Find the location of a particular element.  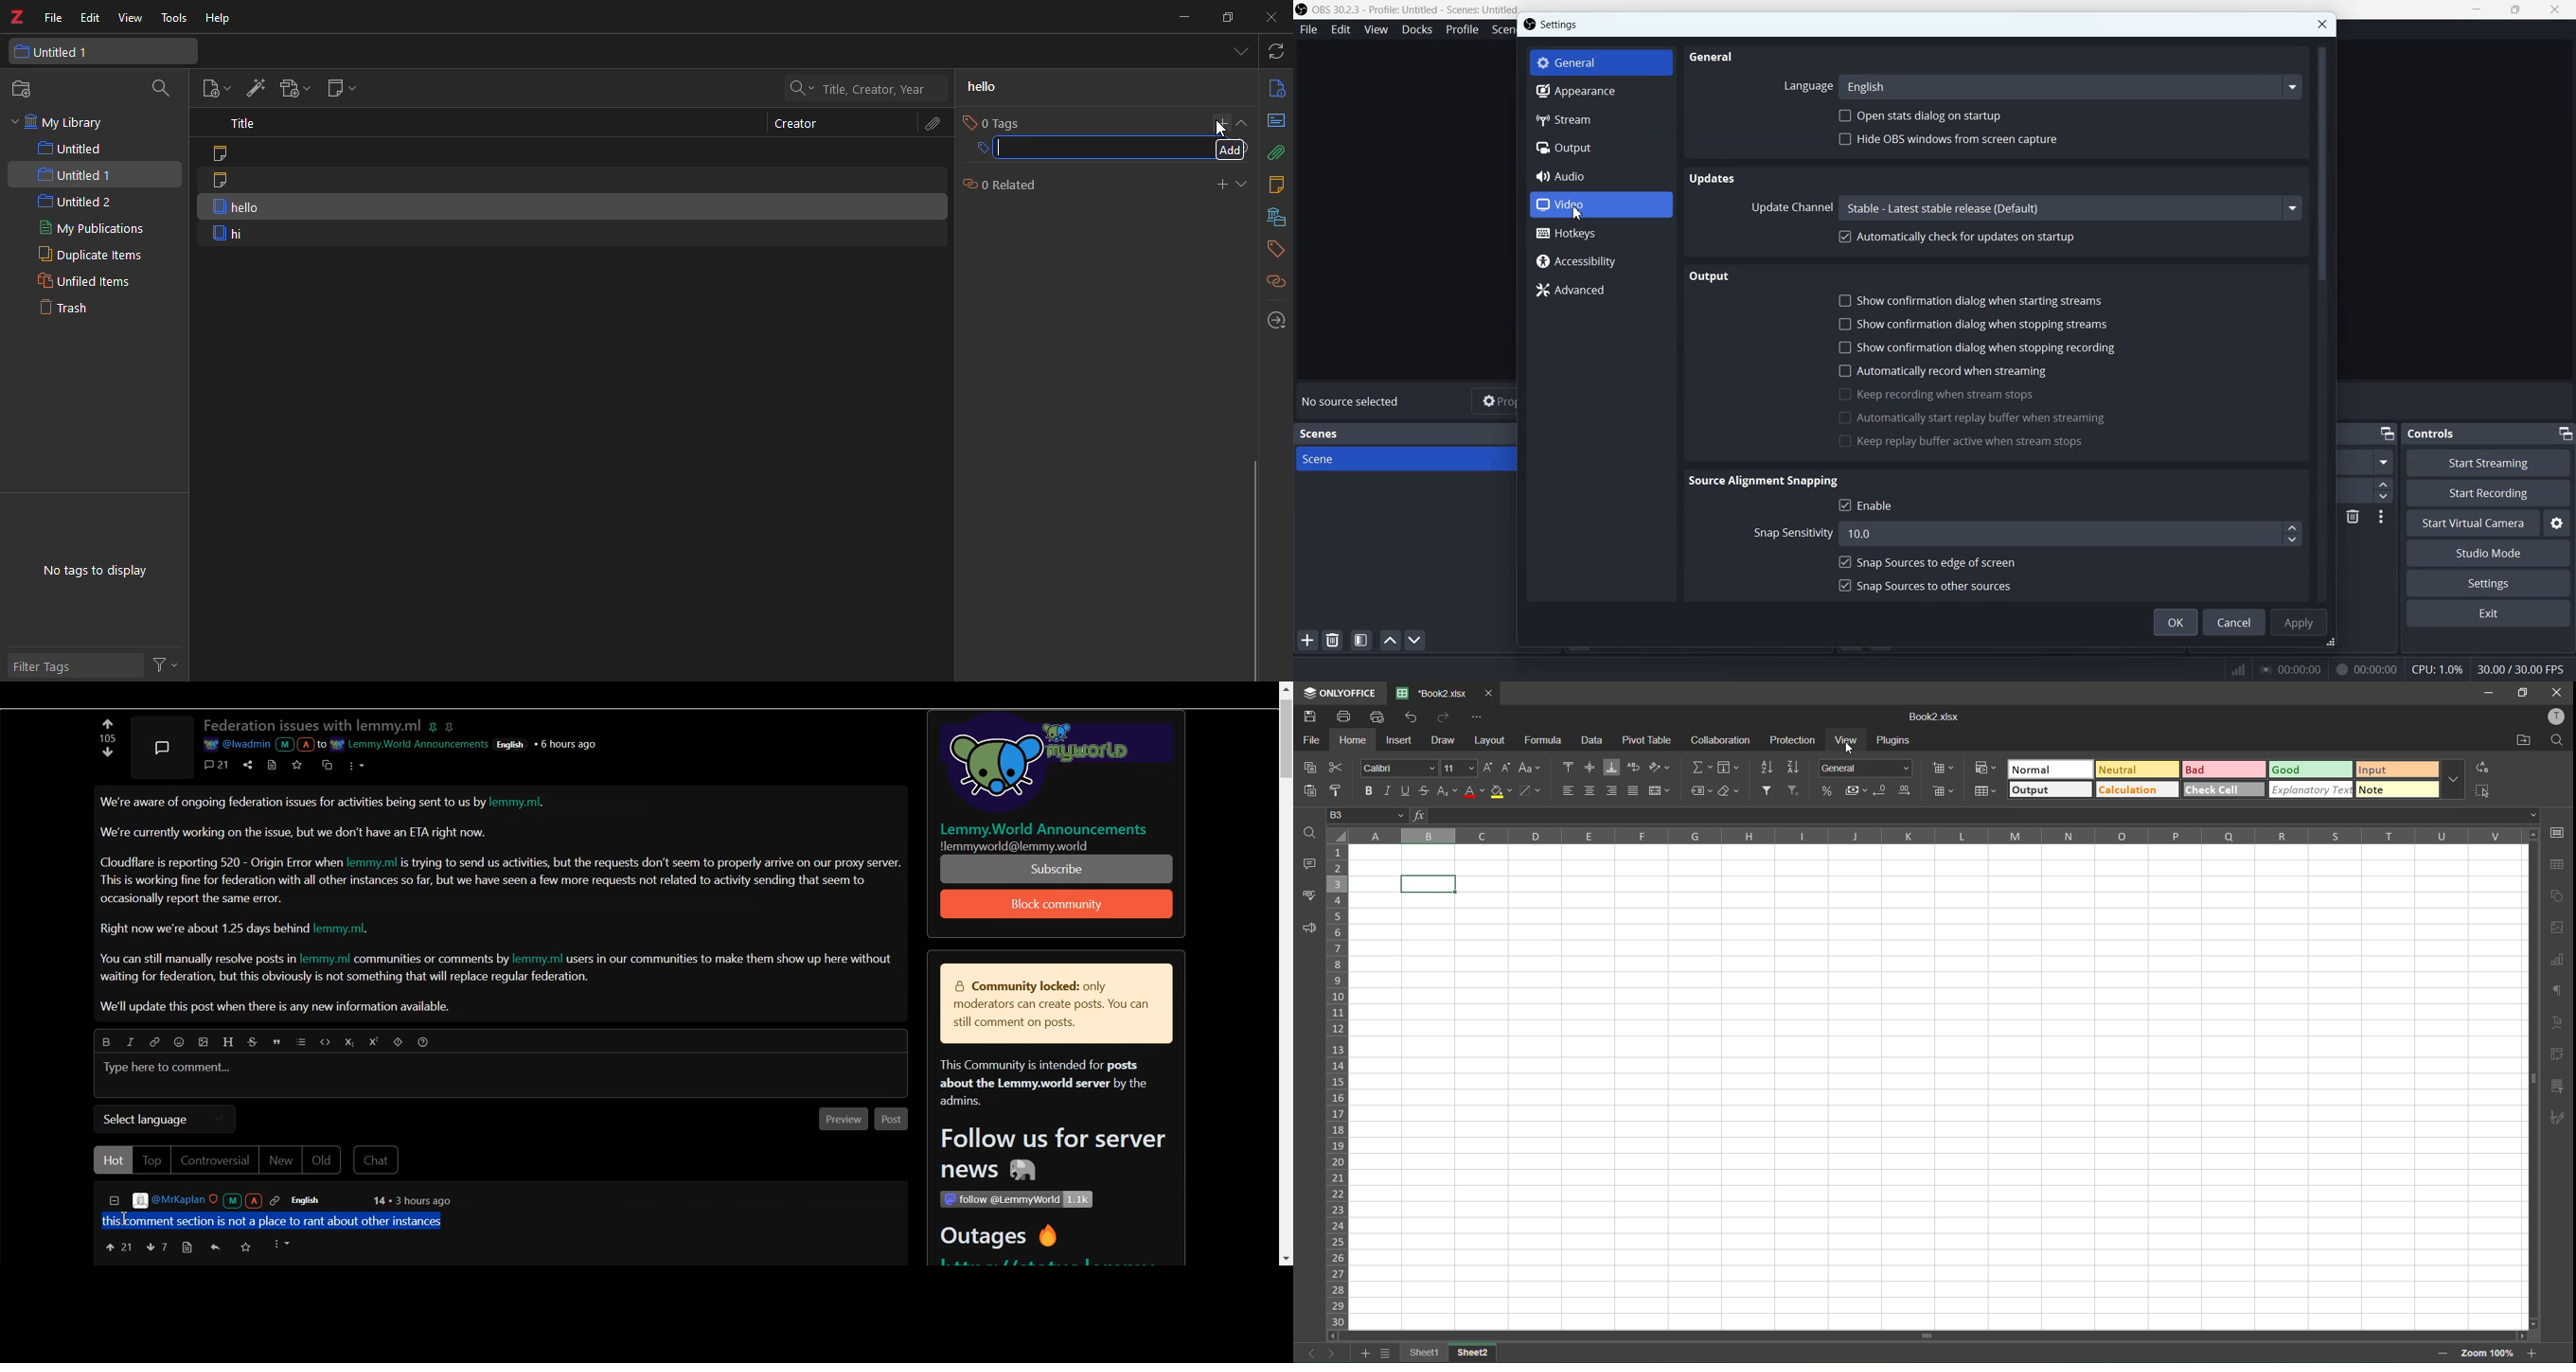

shapes is located at coordinates (2558, 896).